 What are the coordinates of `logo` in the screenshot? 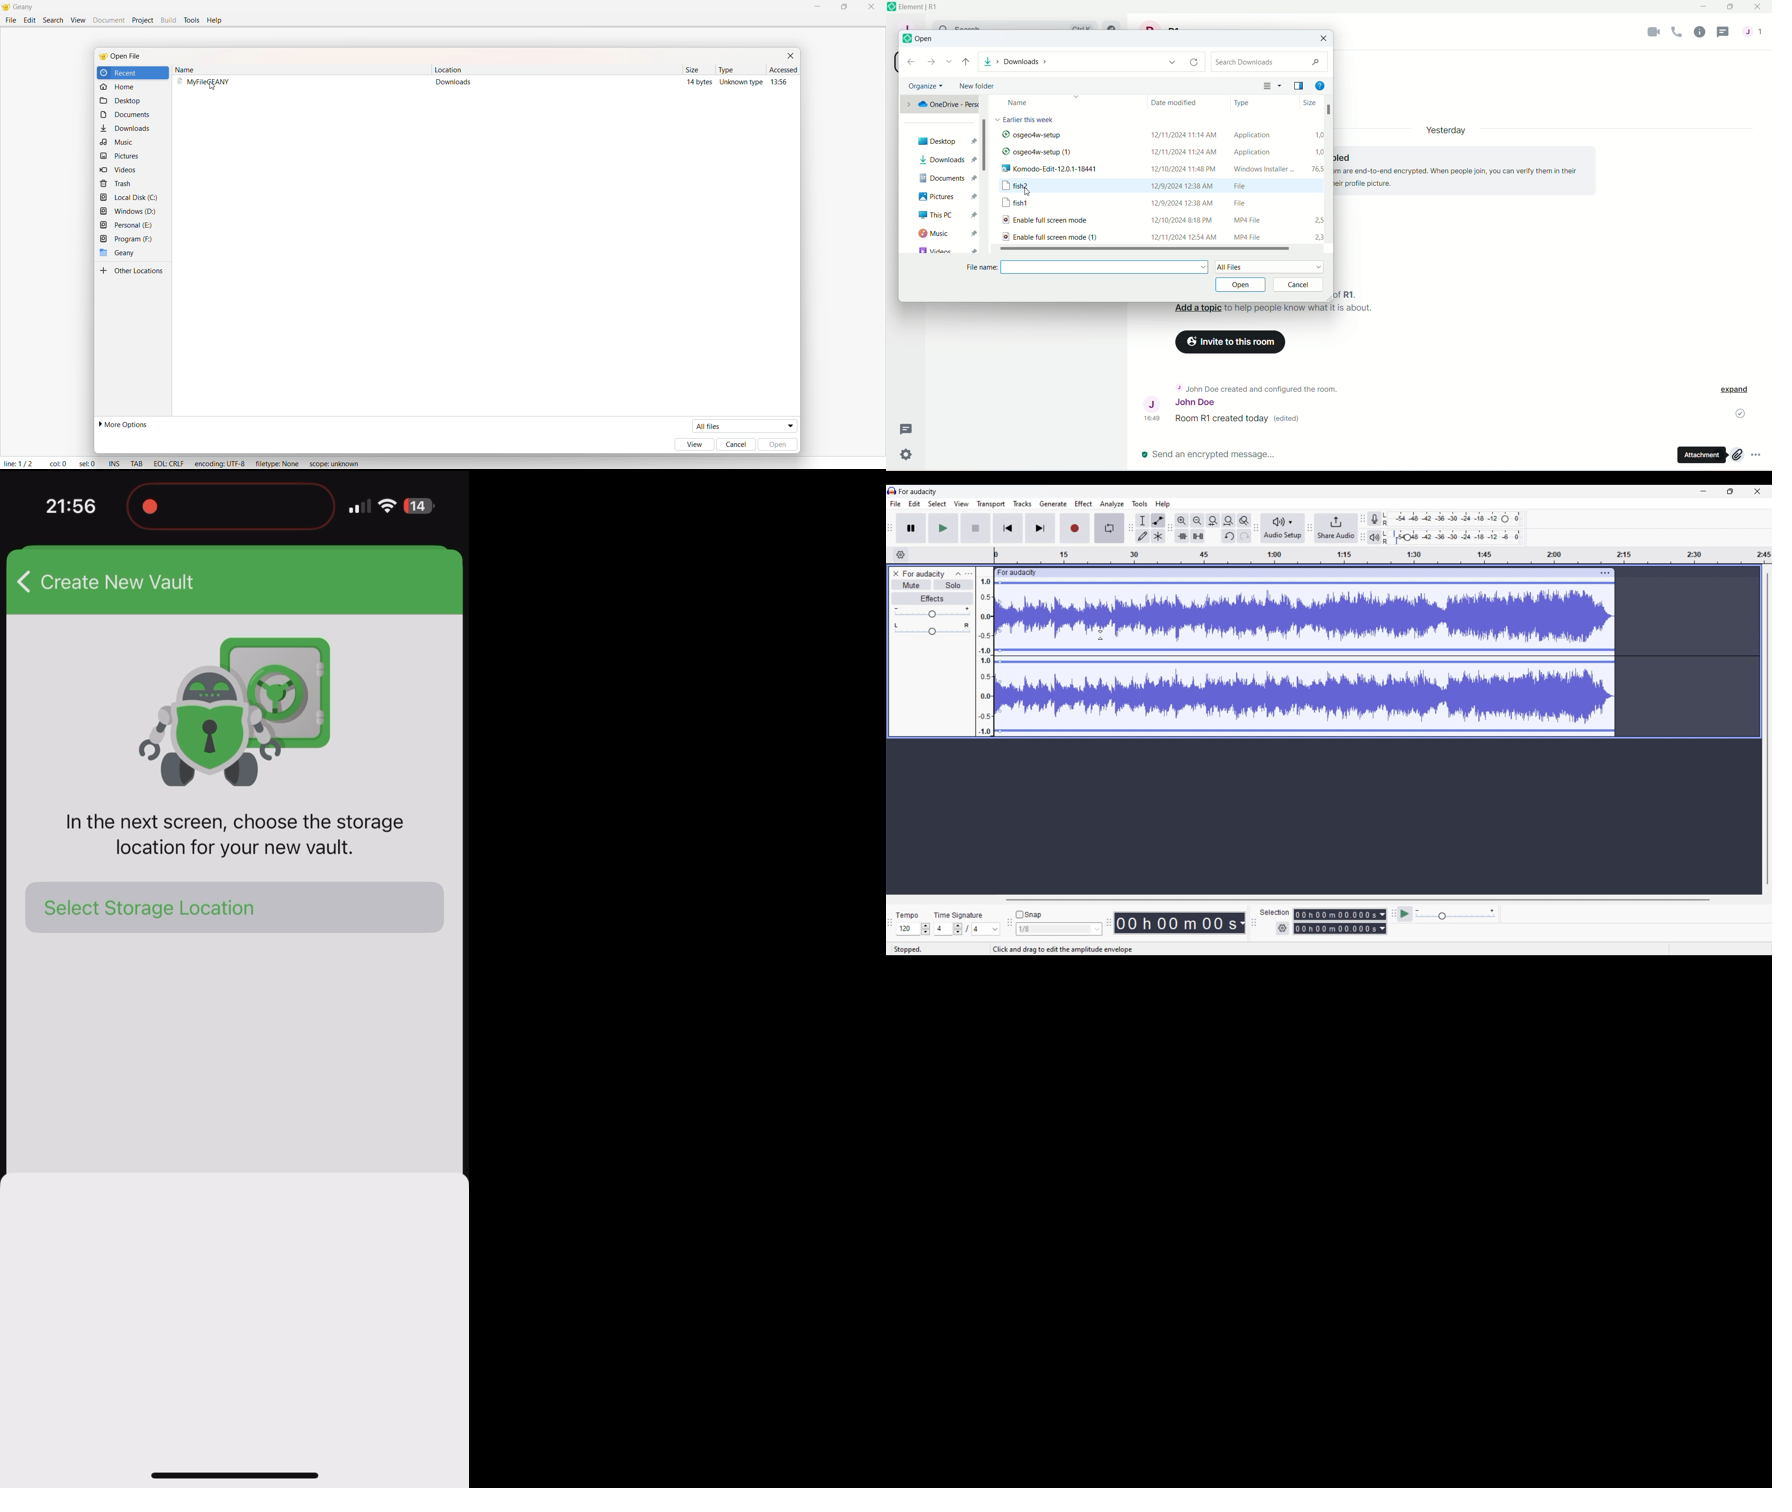 It's located at (892, 7).